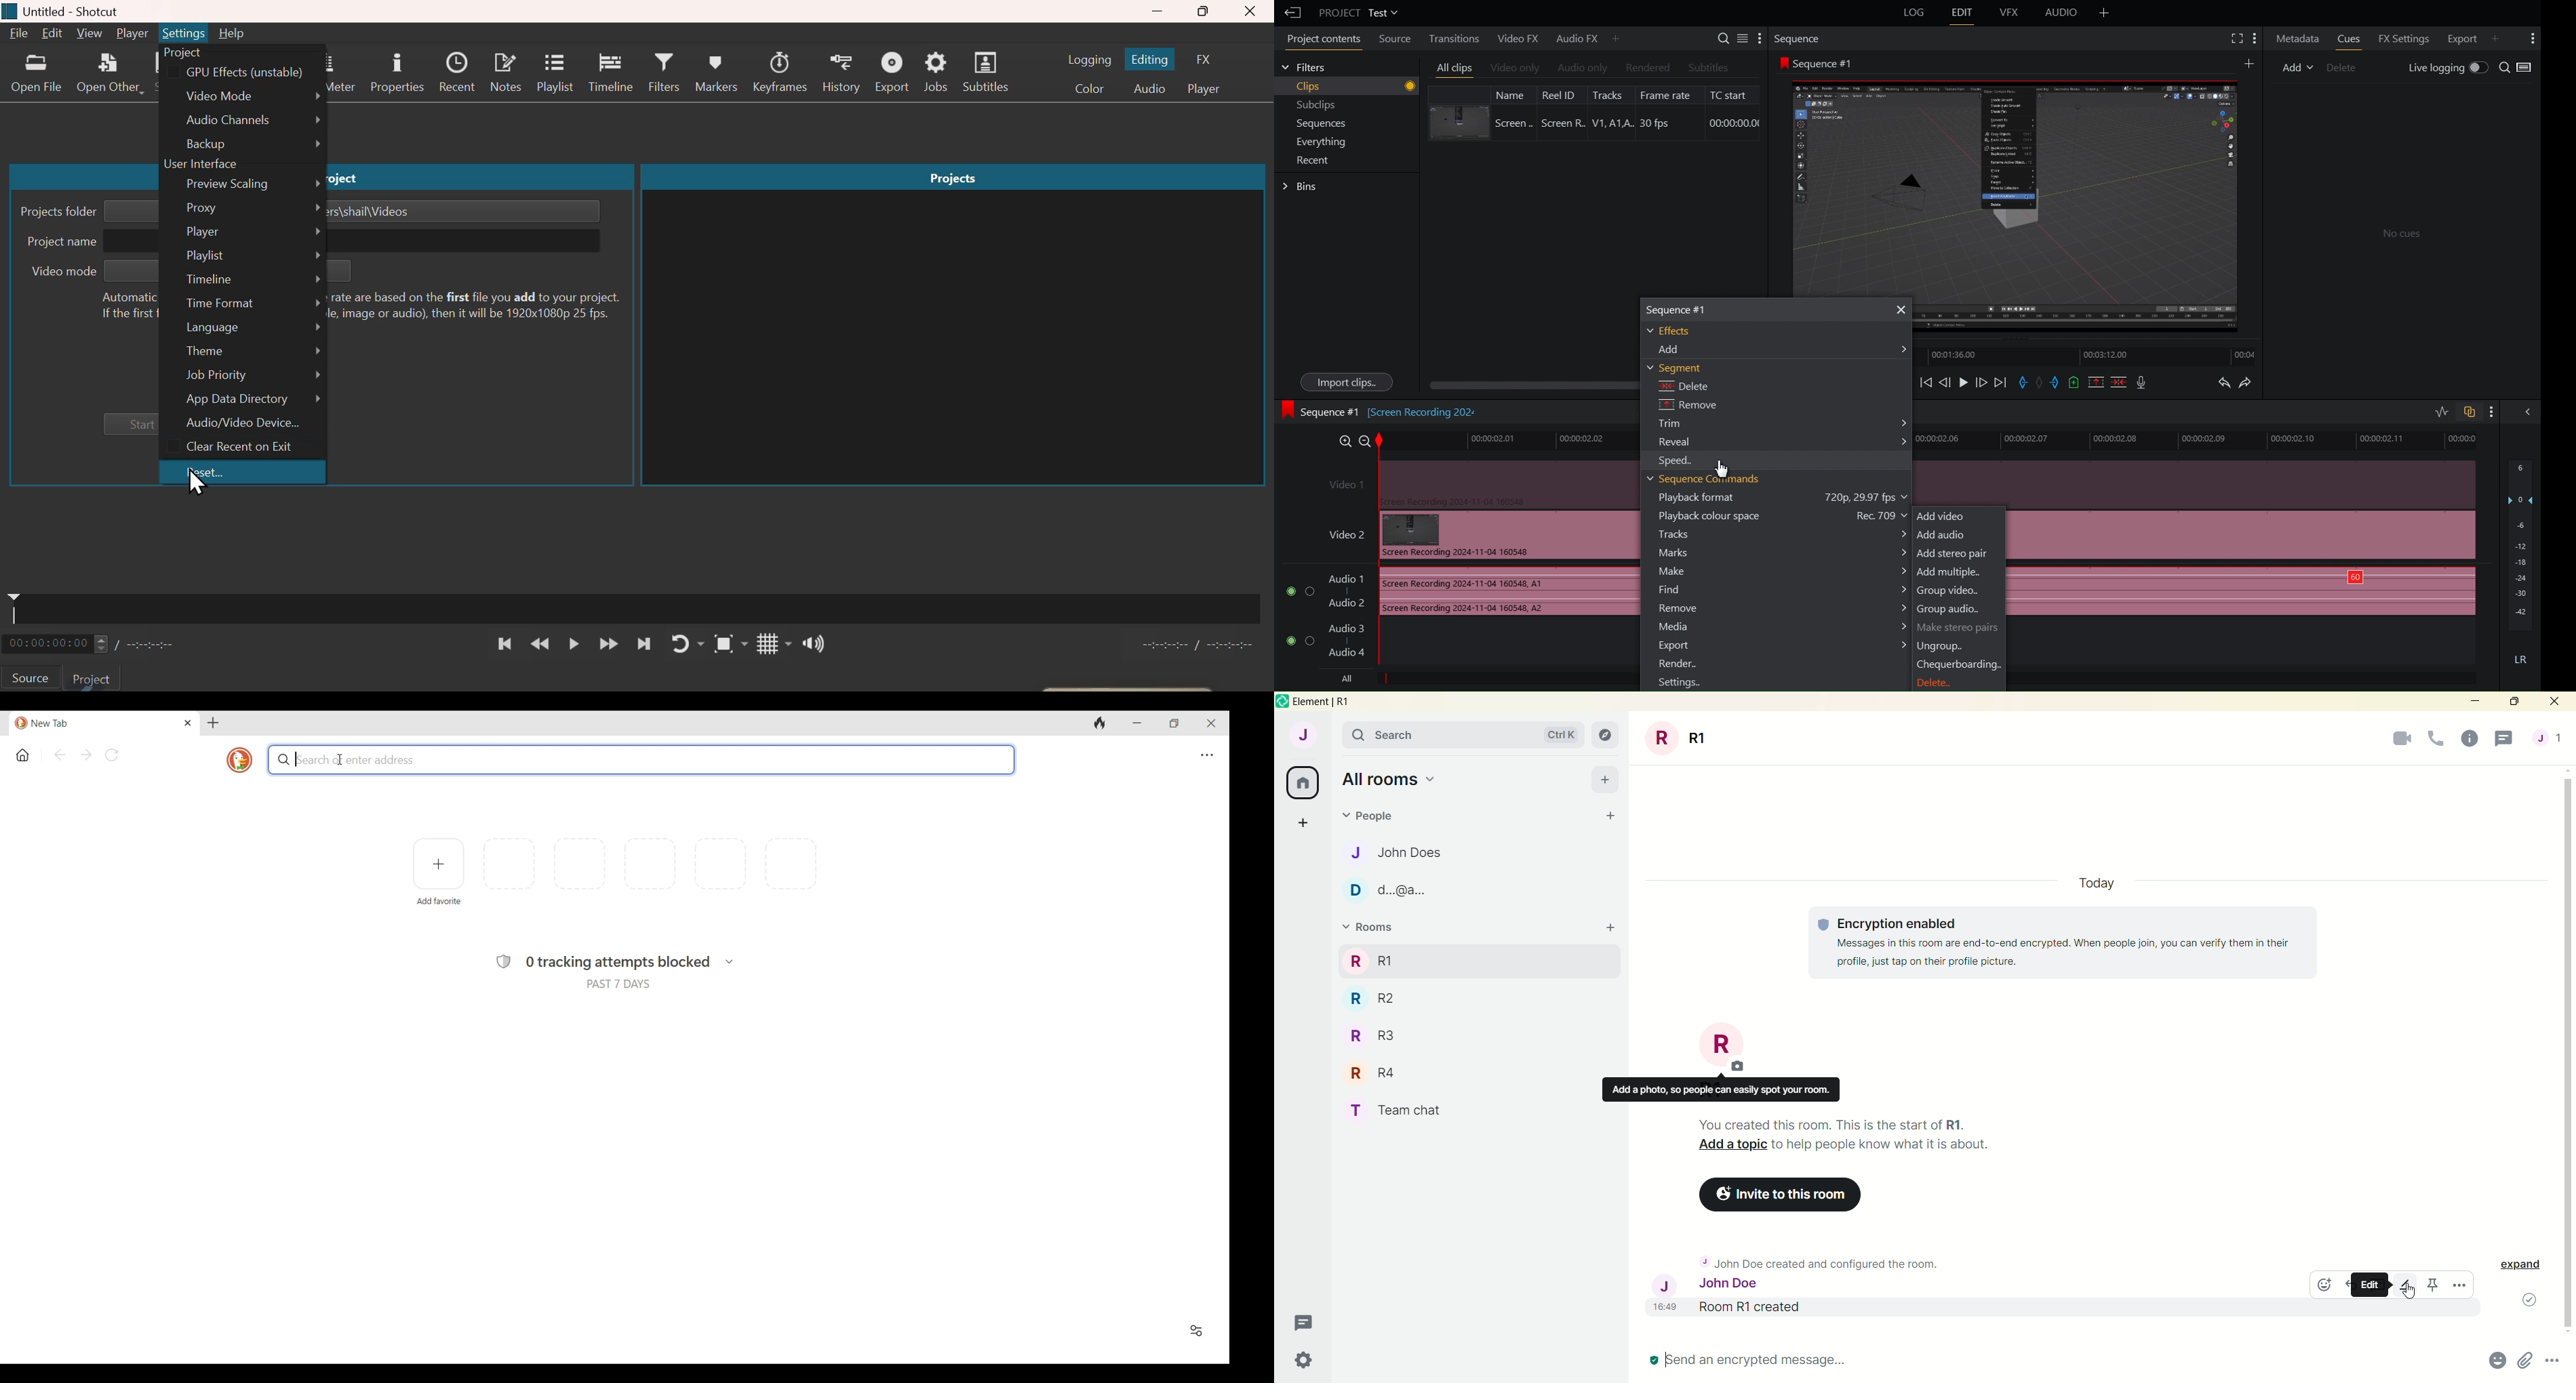  What do you see at coordinates (1307, 1320) in the screenshot?
I see `threads` at bounding box center [1307, 1320].